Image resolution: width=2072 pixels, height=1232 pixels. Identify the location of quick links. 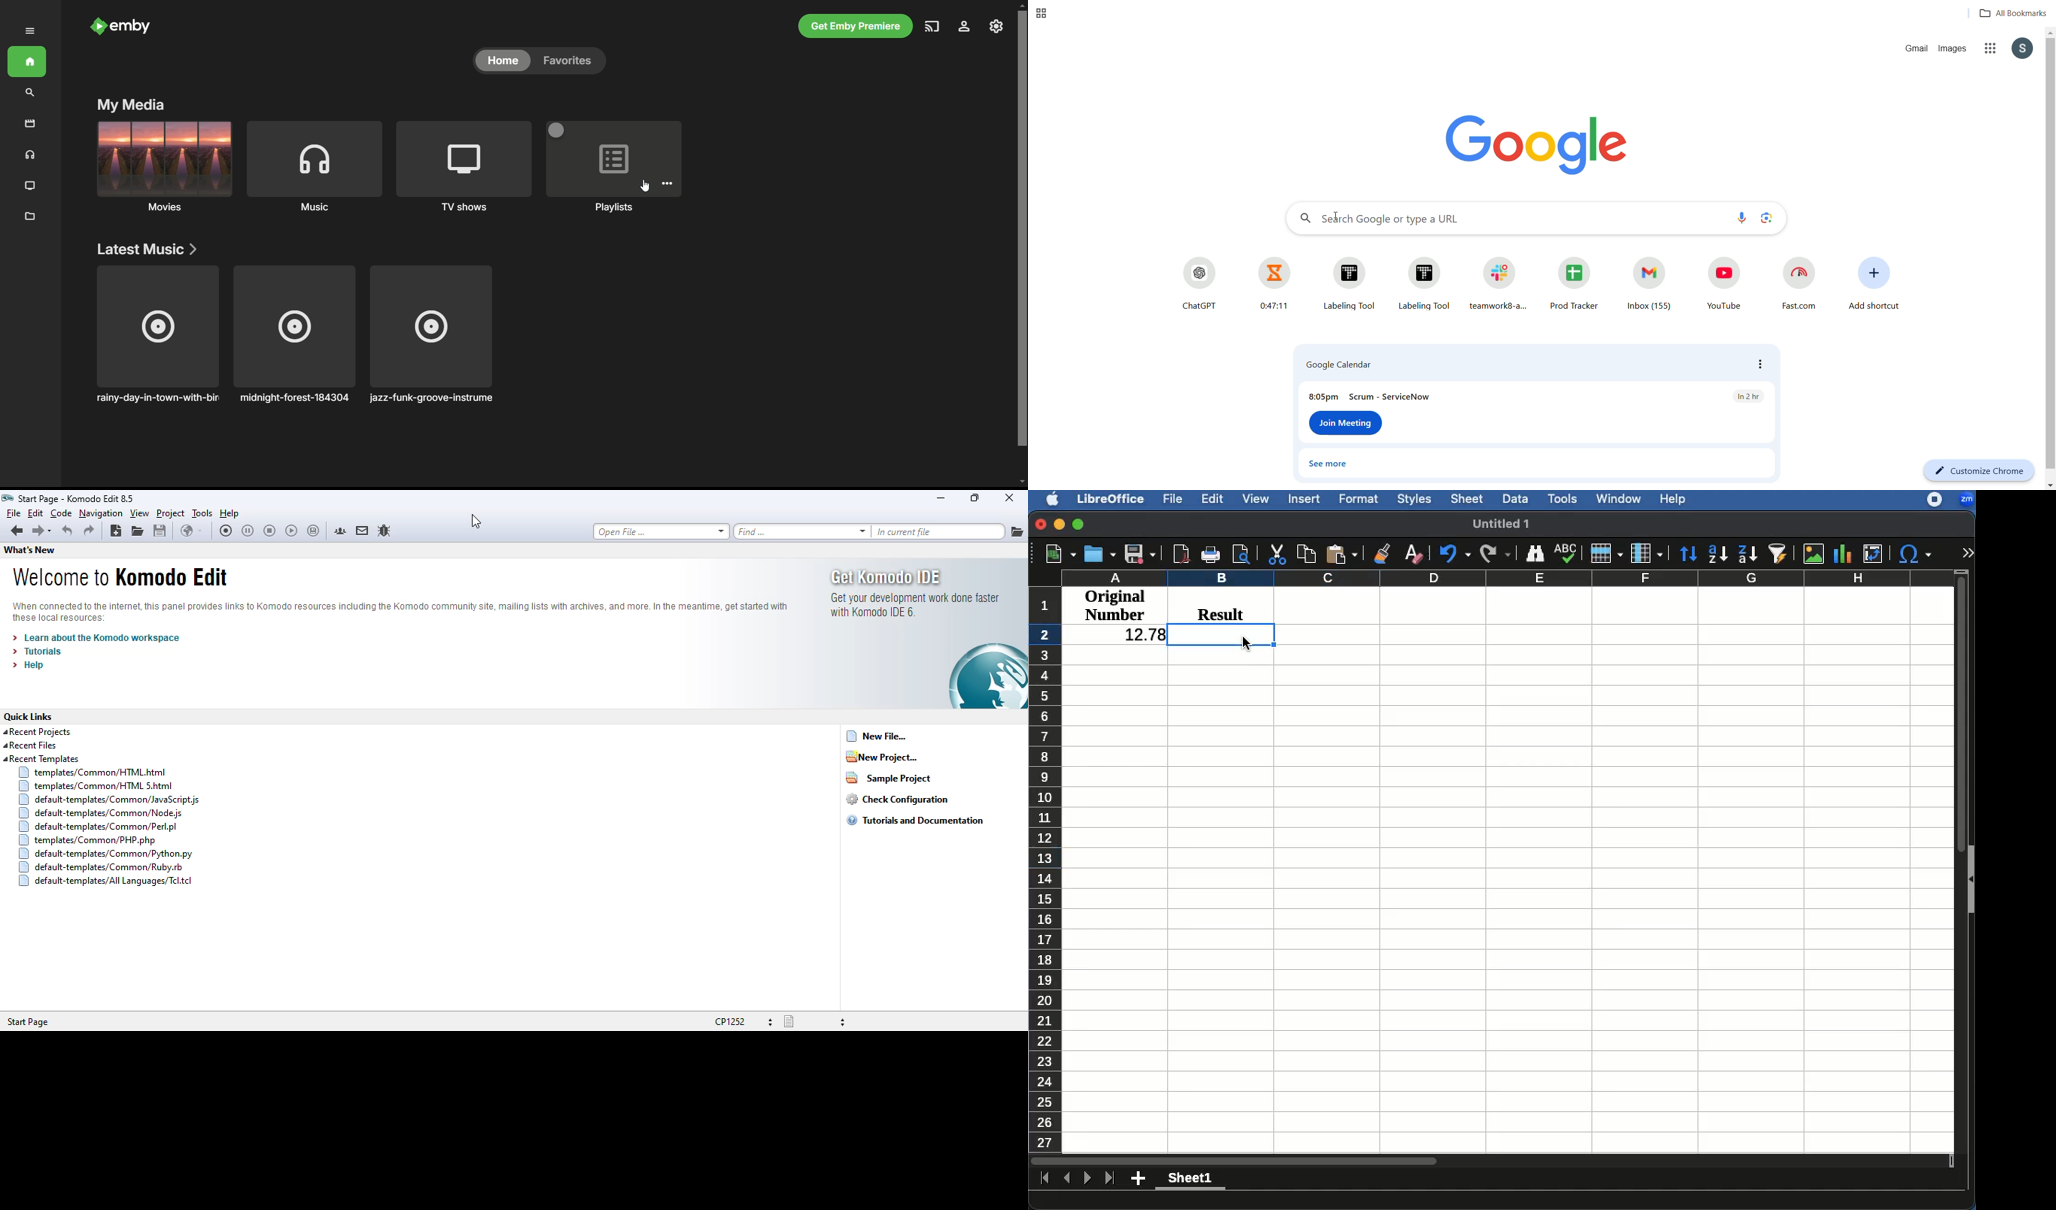
(28, 717).